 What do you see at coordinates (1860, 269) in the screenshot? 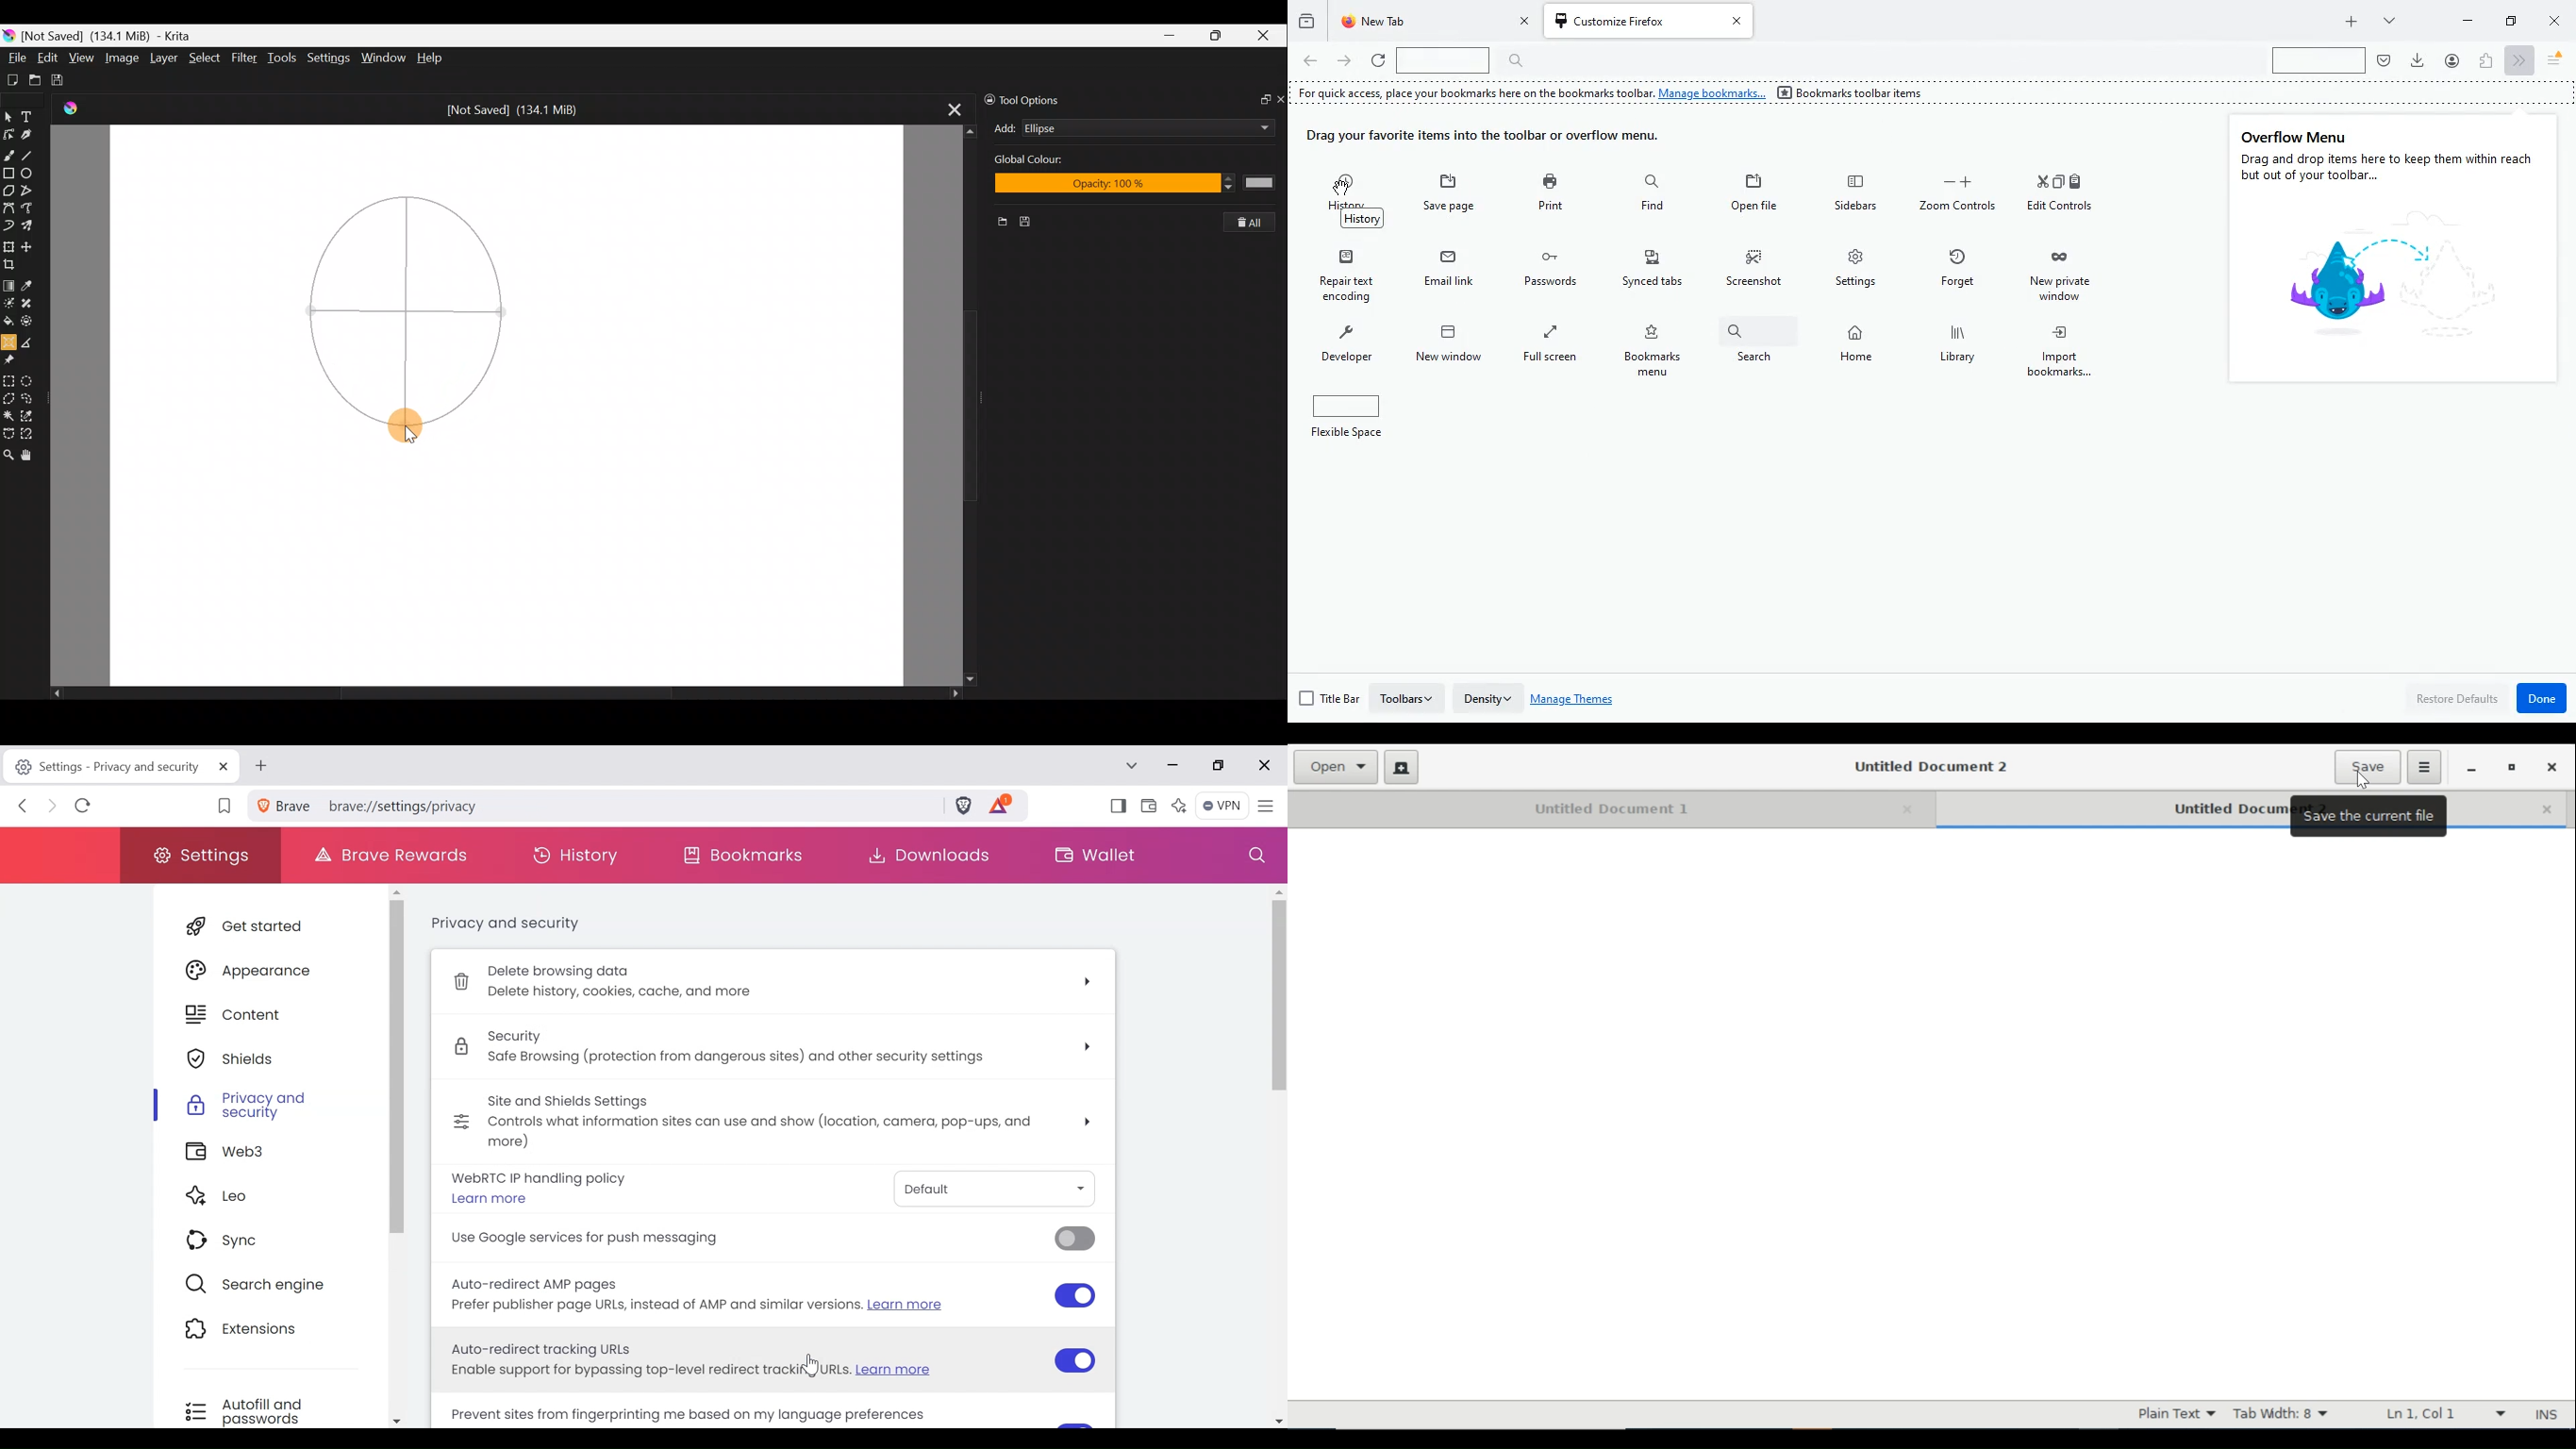
I see `settings` at bounding box center [1860, 269].